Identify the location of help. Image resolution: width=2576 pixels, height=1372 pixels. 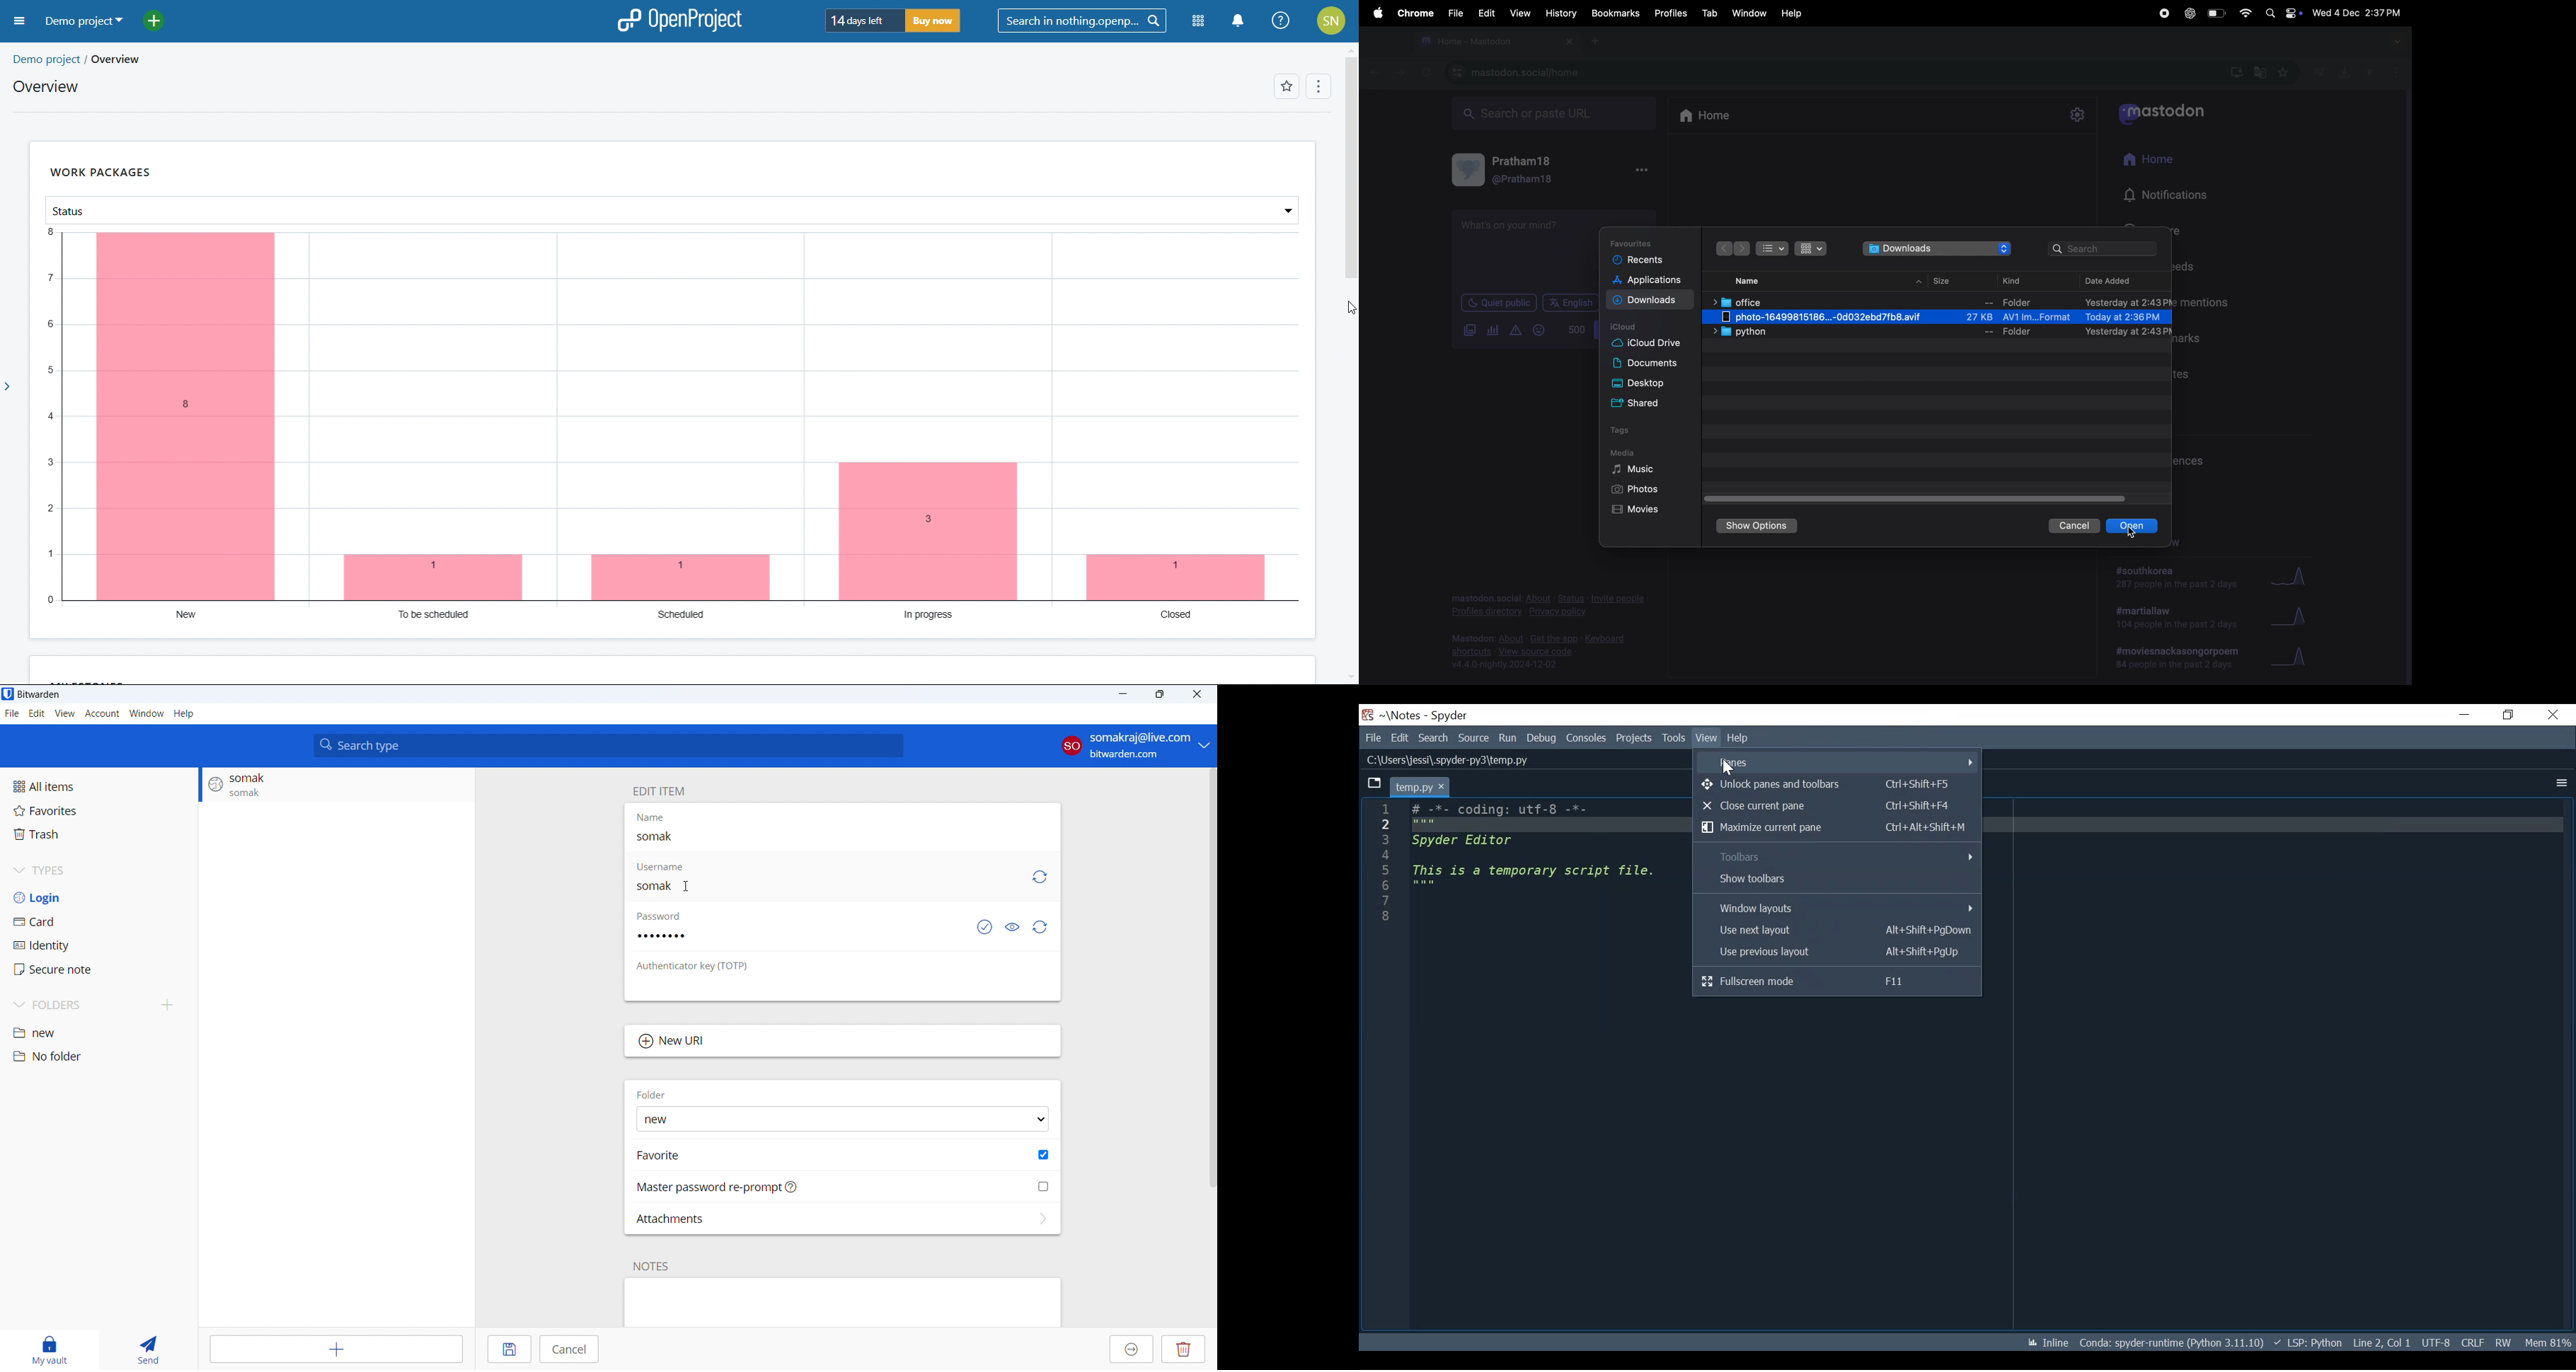
(1282, 21).